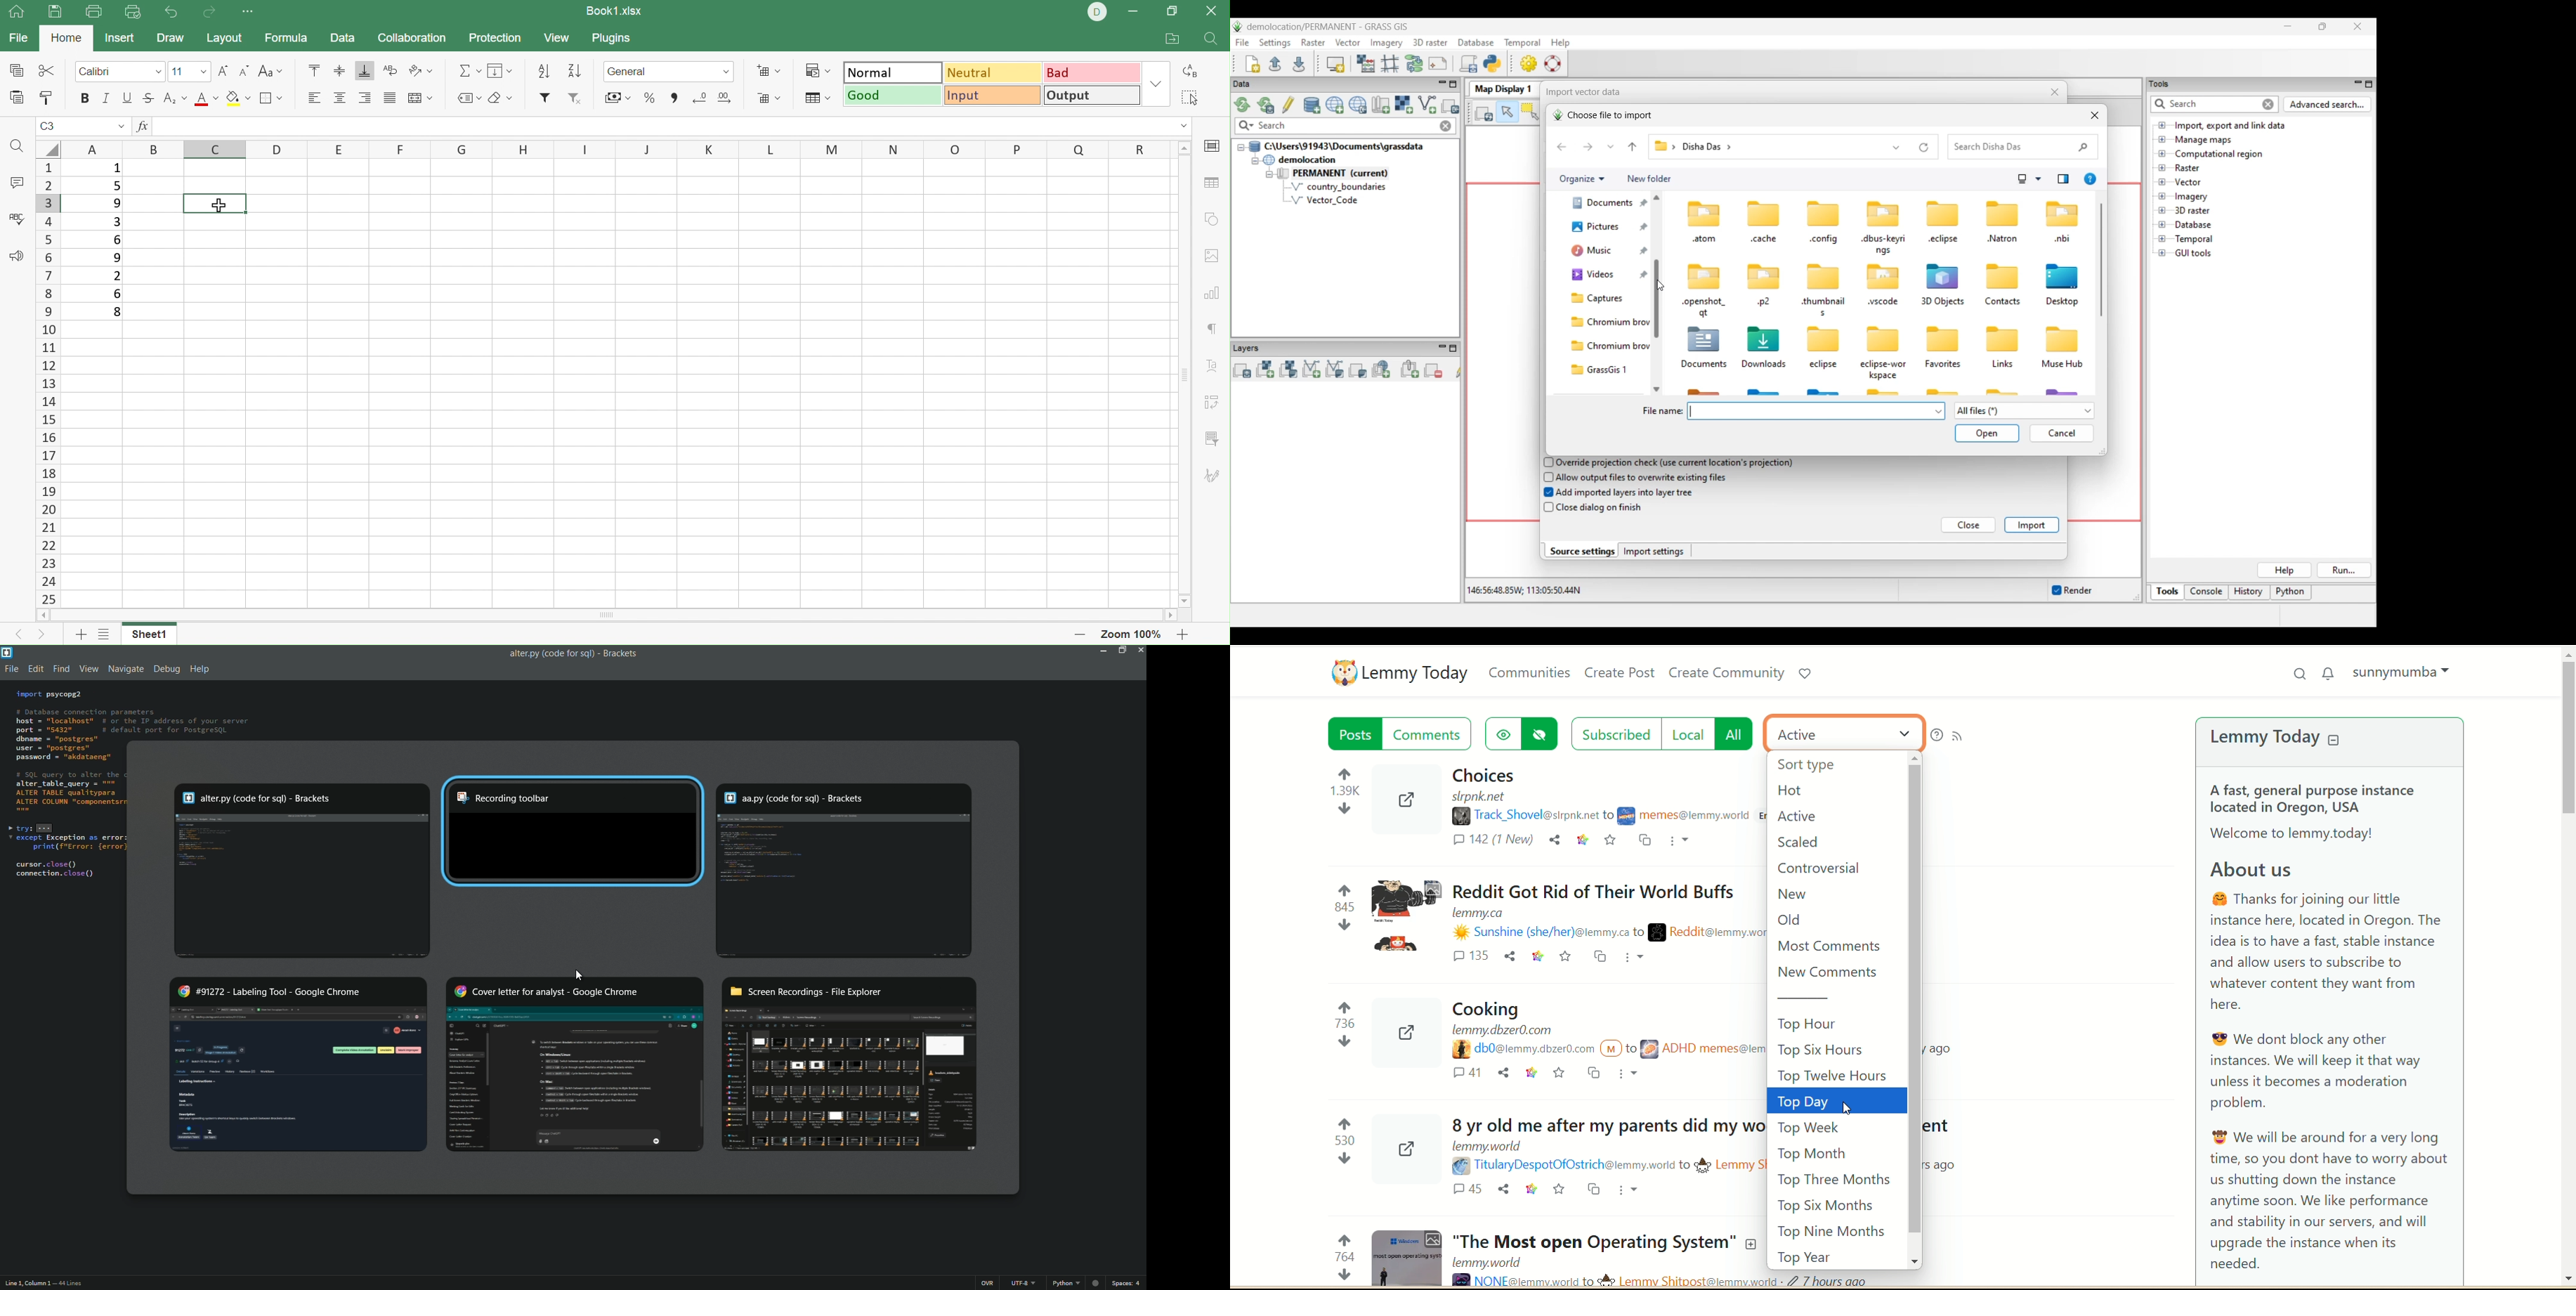 The image size is (2576, 1316). Describe the element at coordinates (314, 98) in the screenshot. I see `Align left` at that location.